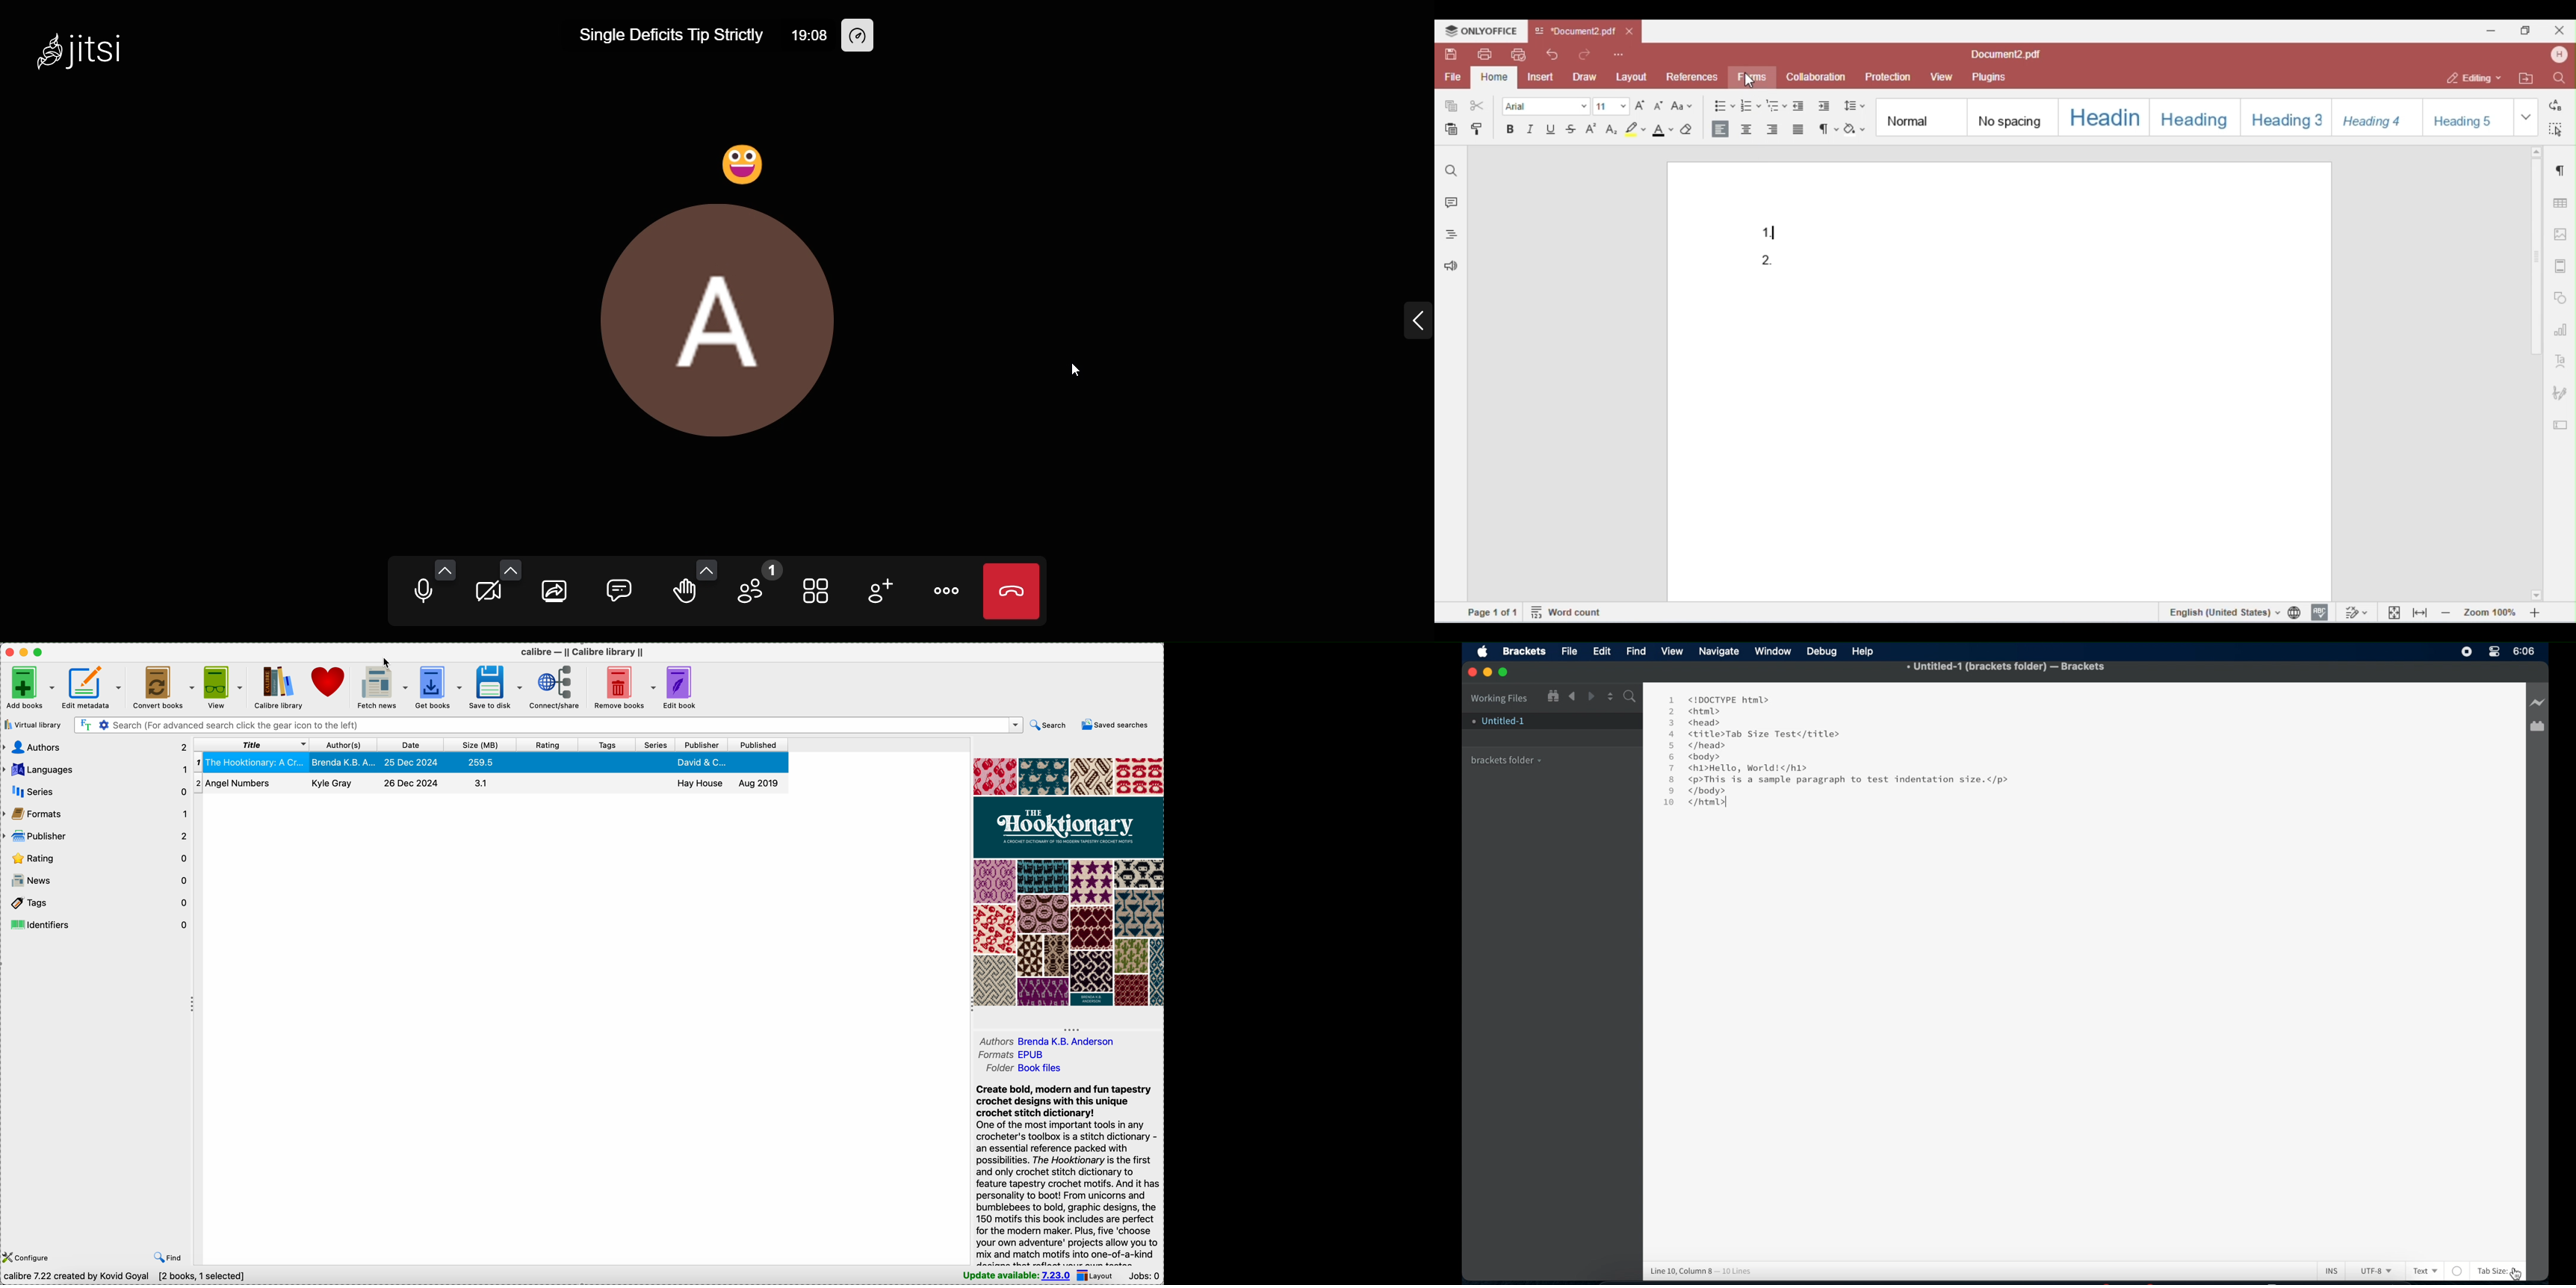  I want to click on brackets folder, so click(1507, 759).